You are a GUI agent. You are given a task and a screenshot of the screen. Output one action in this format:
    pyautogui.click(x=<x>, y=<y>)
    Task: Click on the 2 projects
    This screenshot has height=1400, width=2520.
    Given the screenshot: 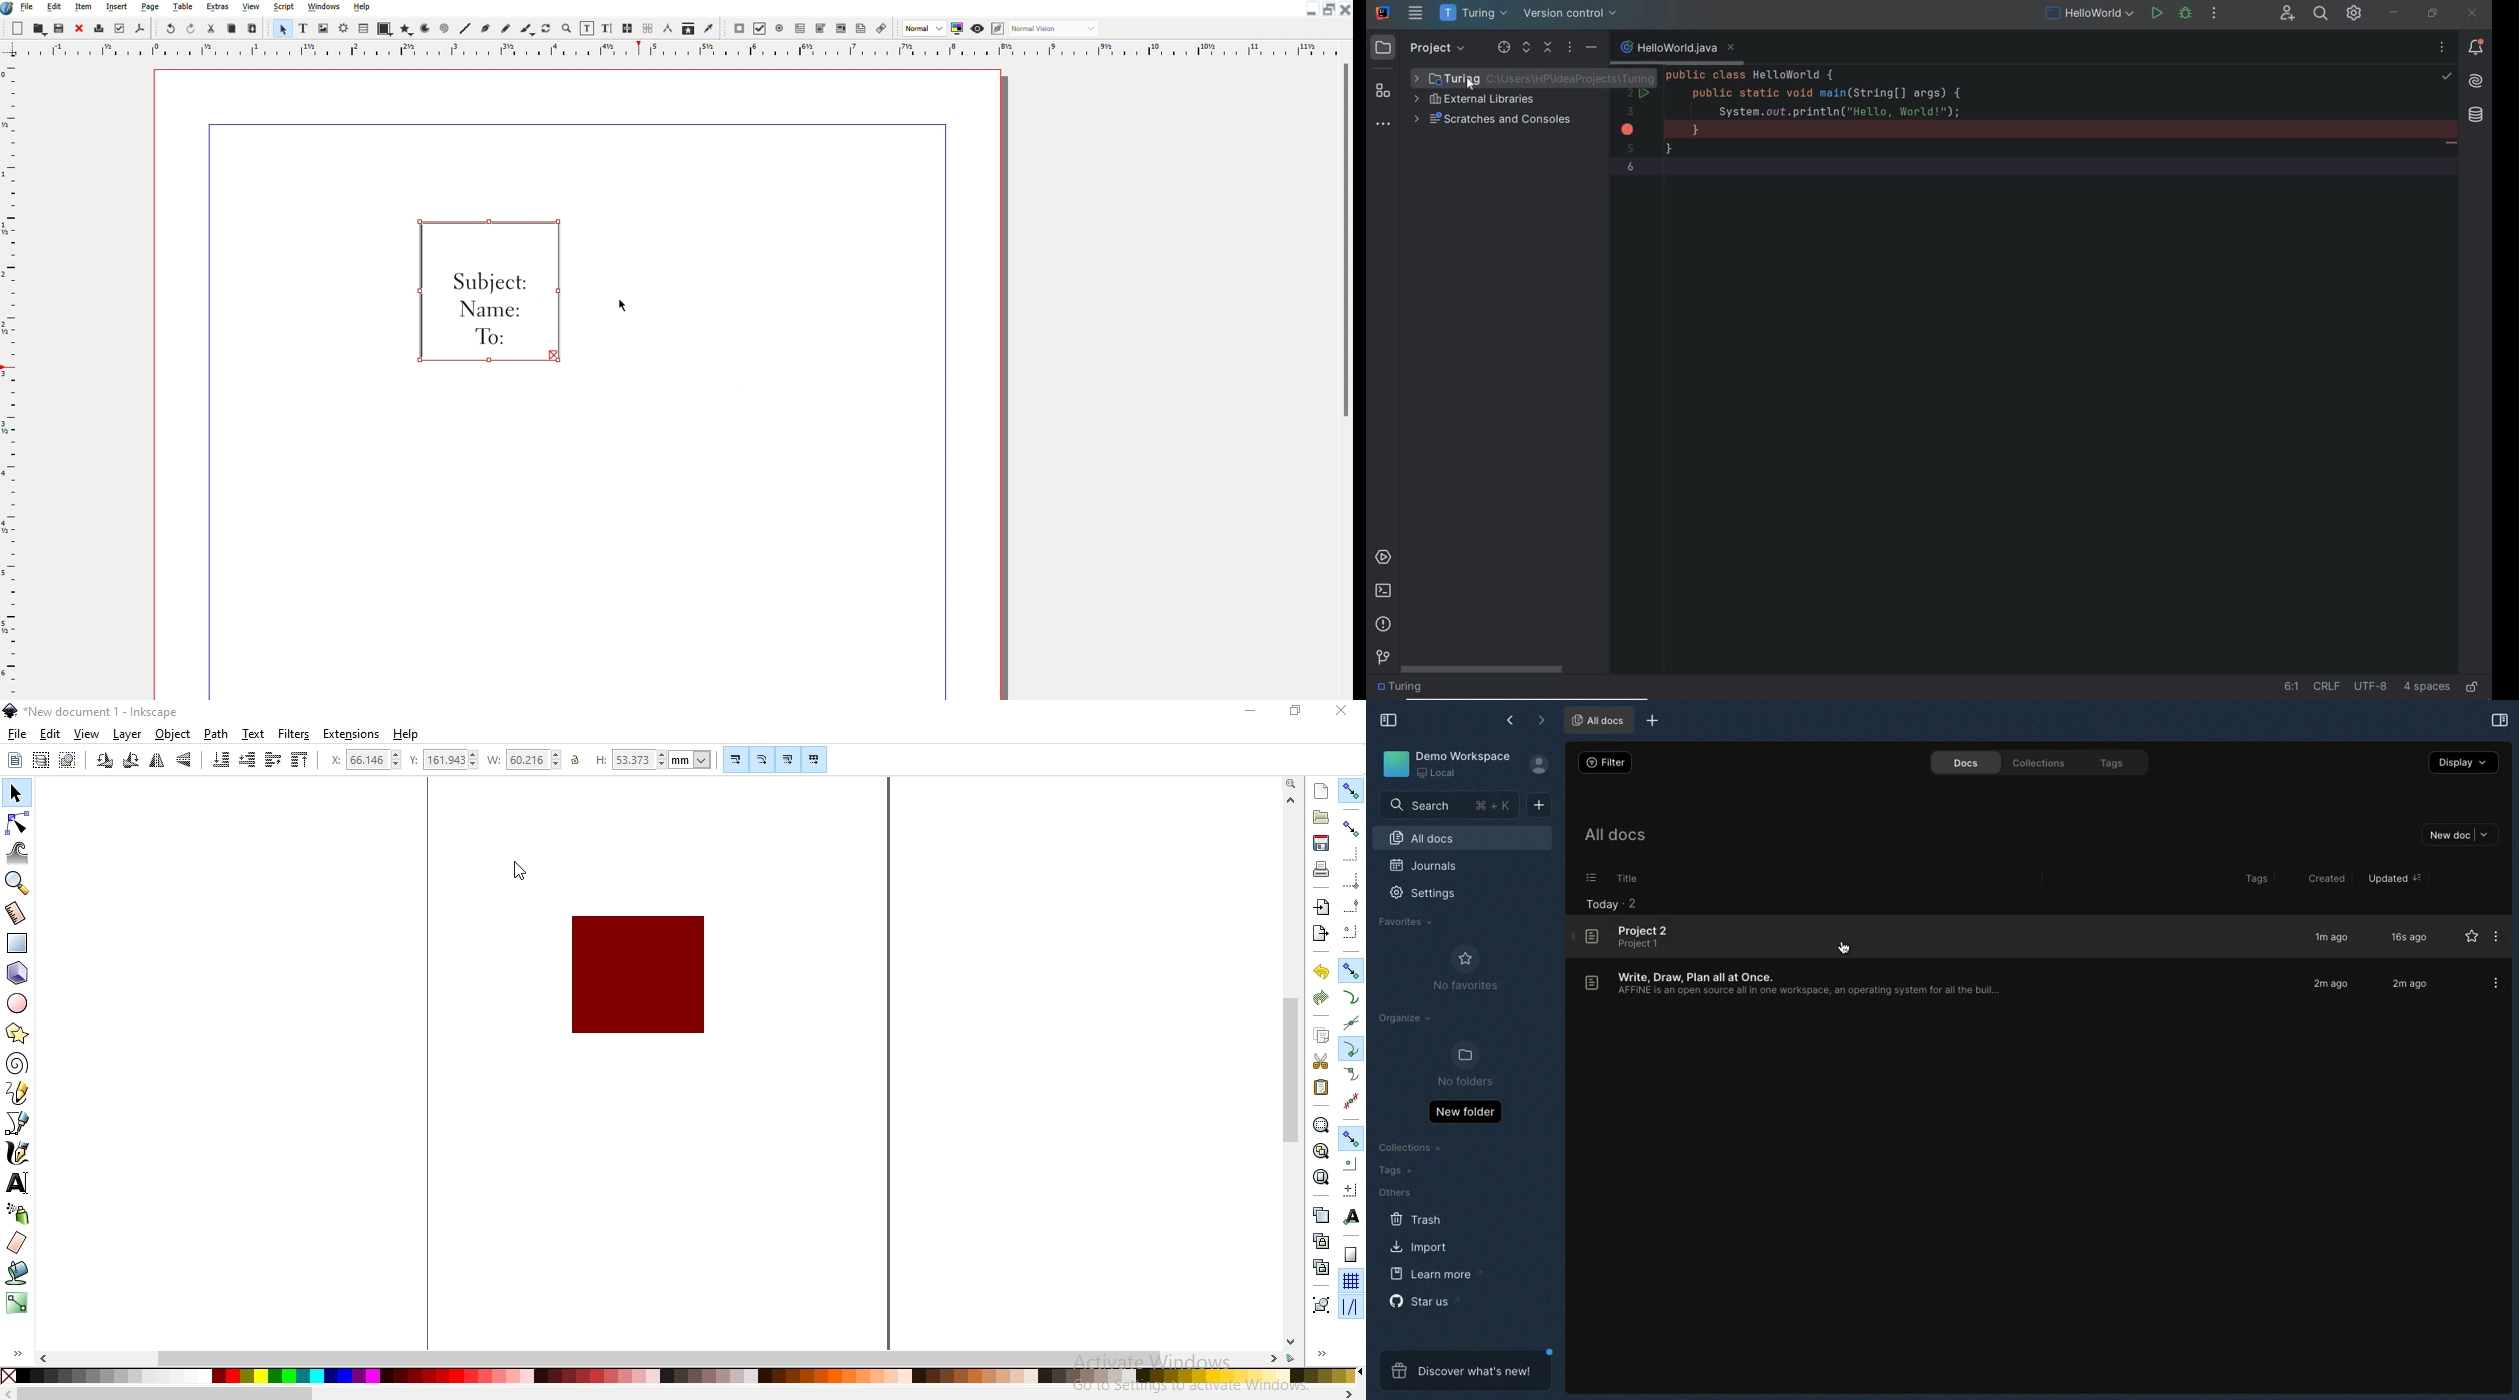 What is the action you would take?
    pyautogui.click(x=1632, y=905)
    